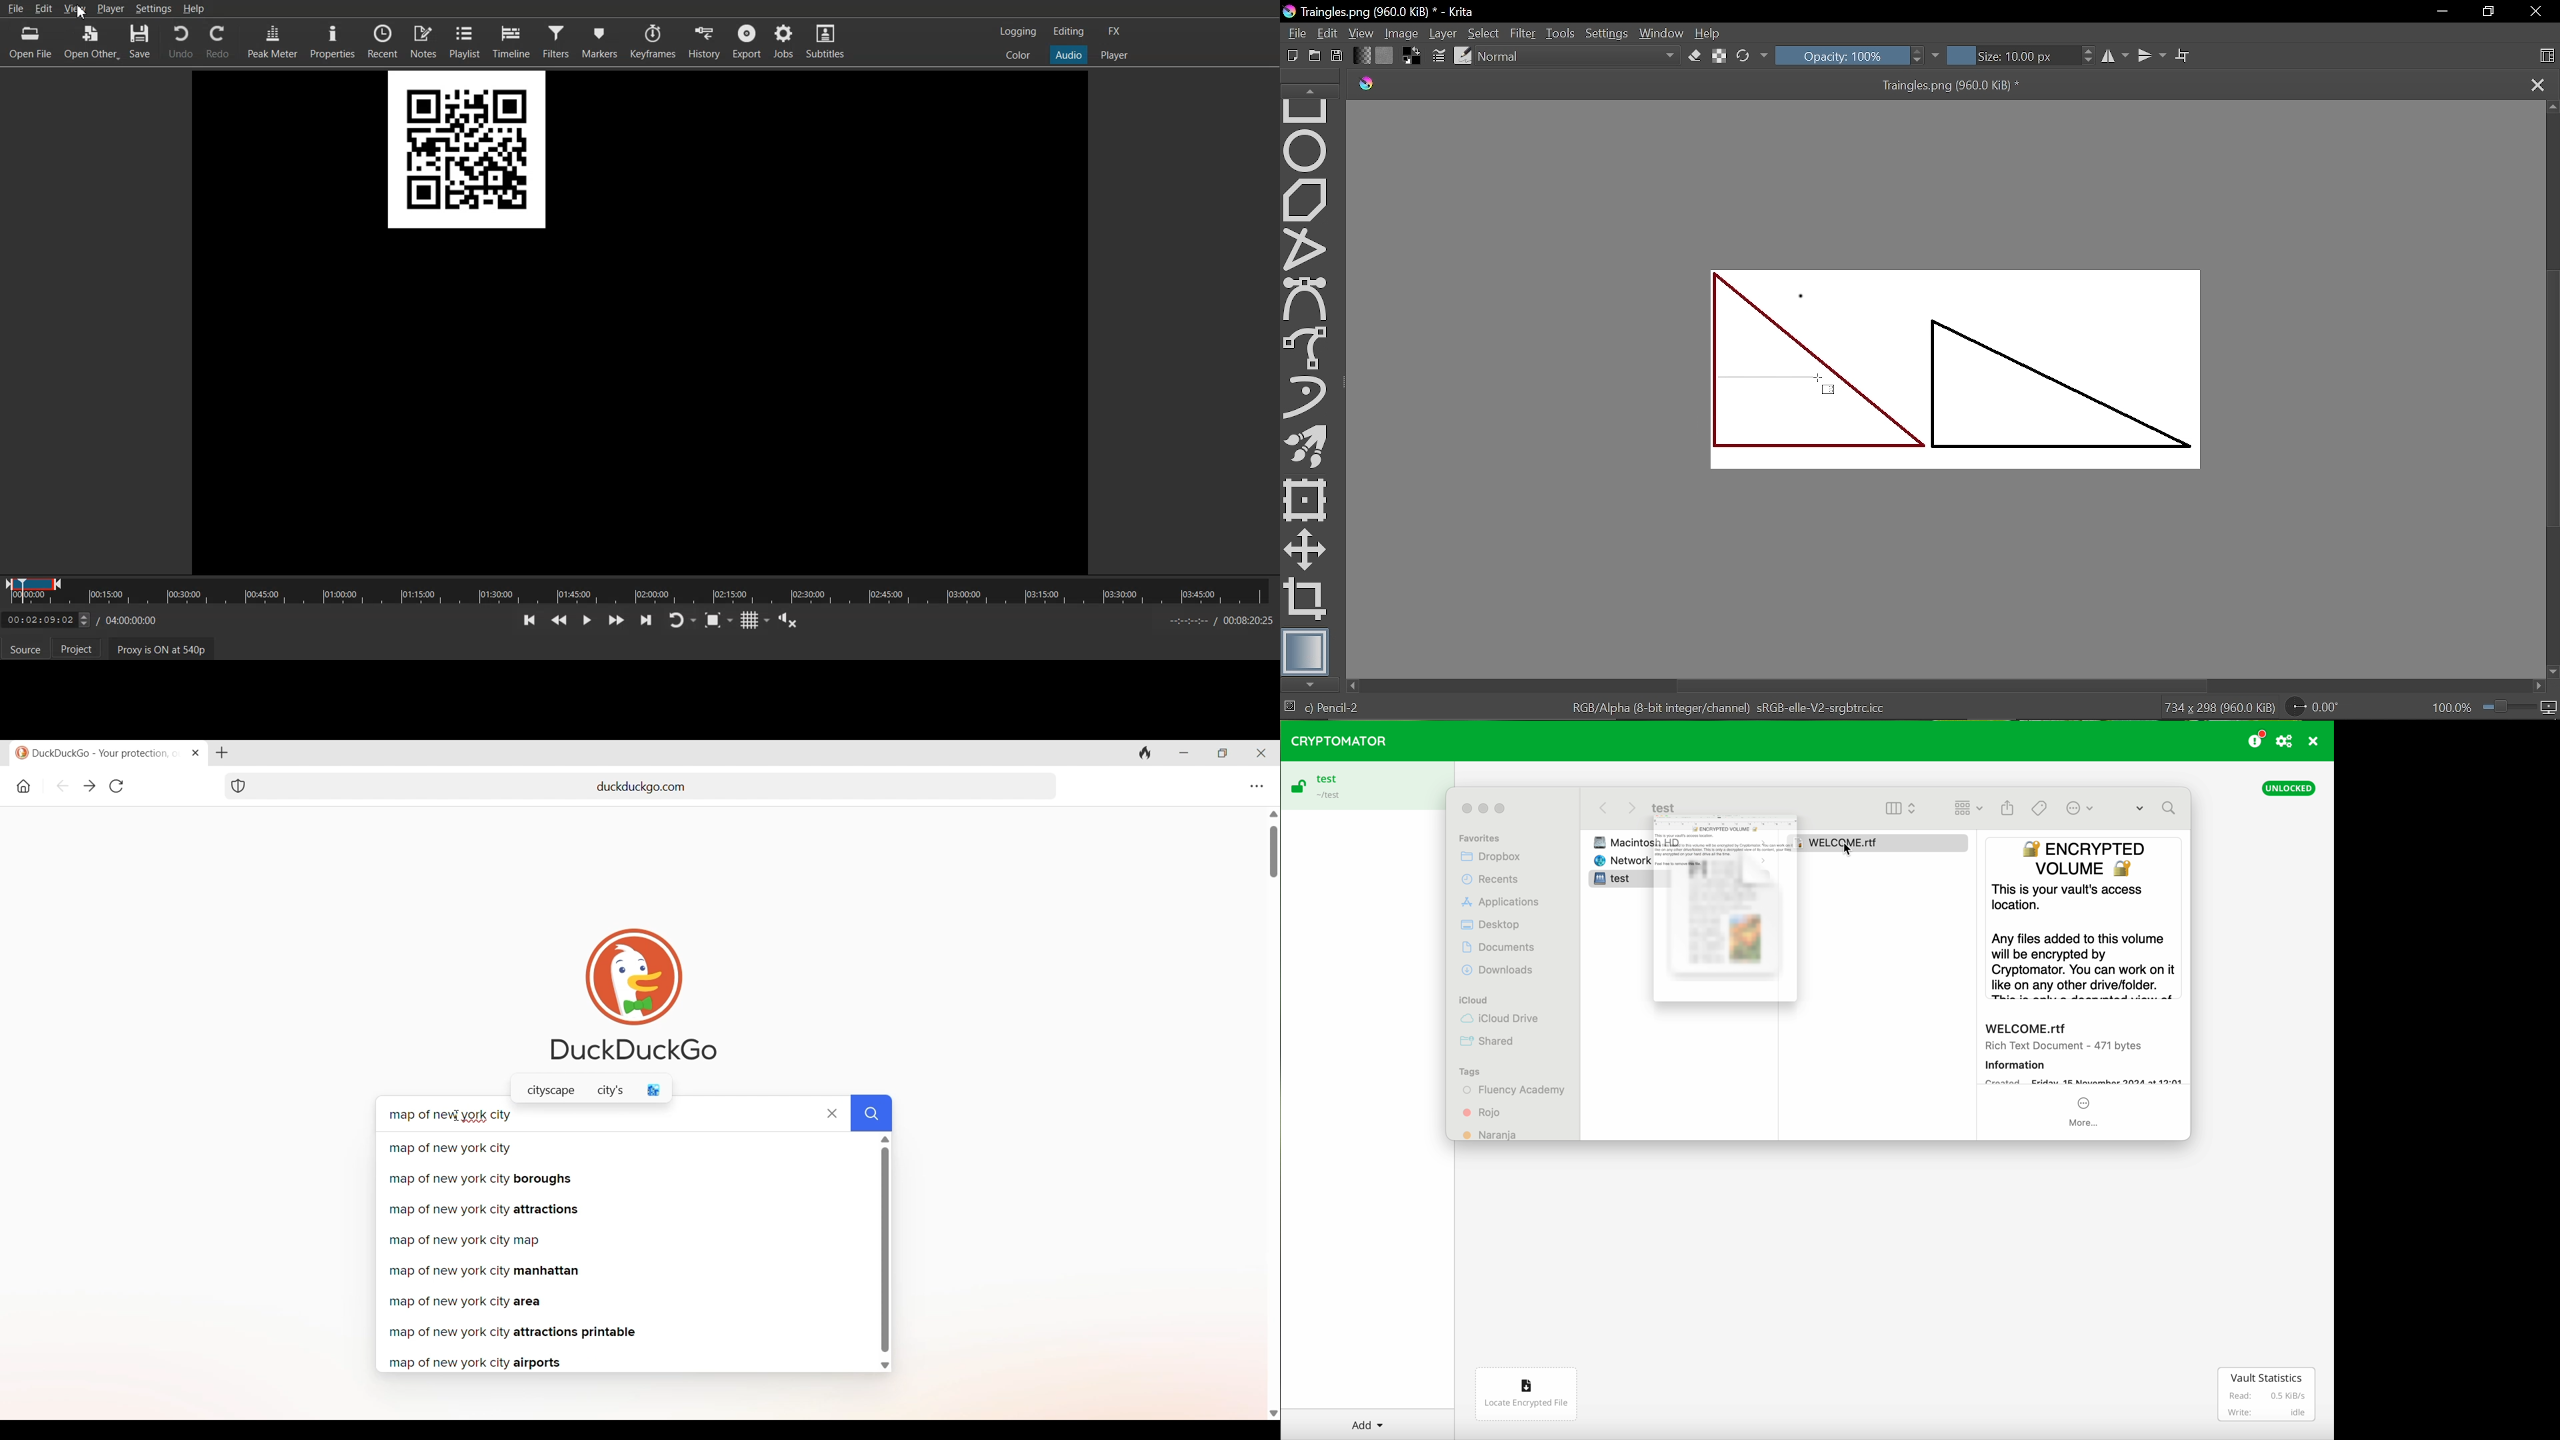  I want to click on Tags, so click(1470, 1072).